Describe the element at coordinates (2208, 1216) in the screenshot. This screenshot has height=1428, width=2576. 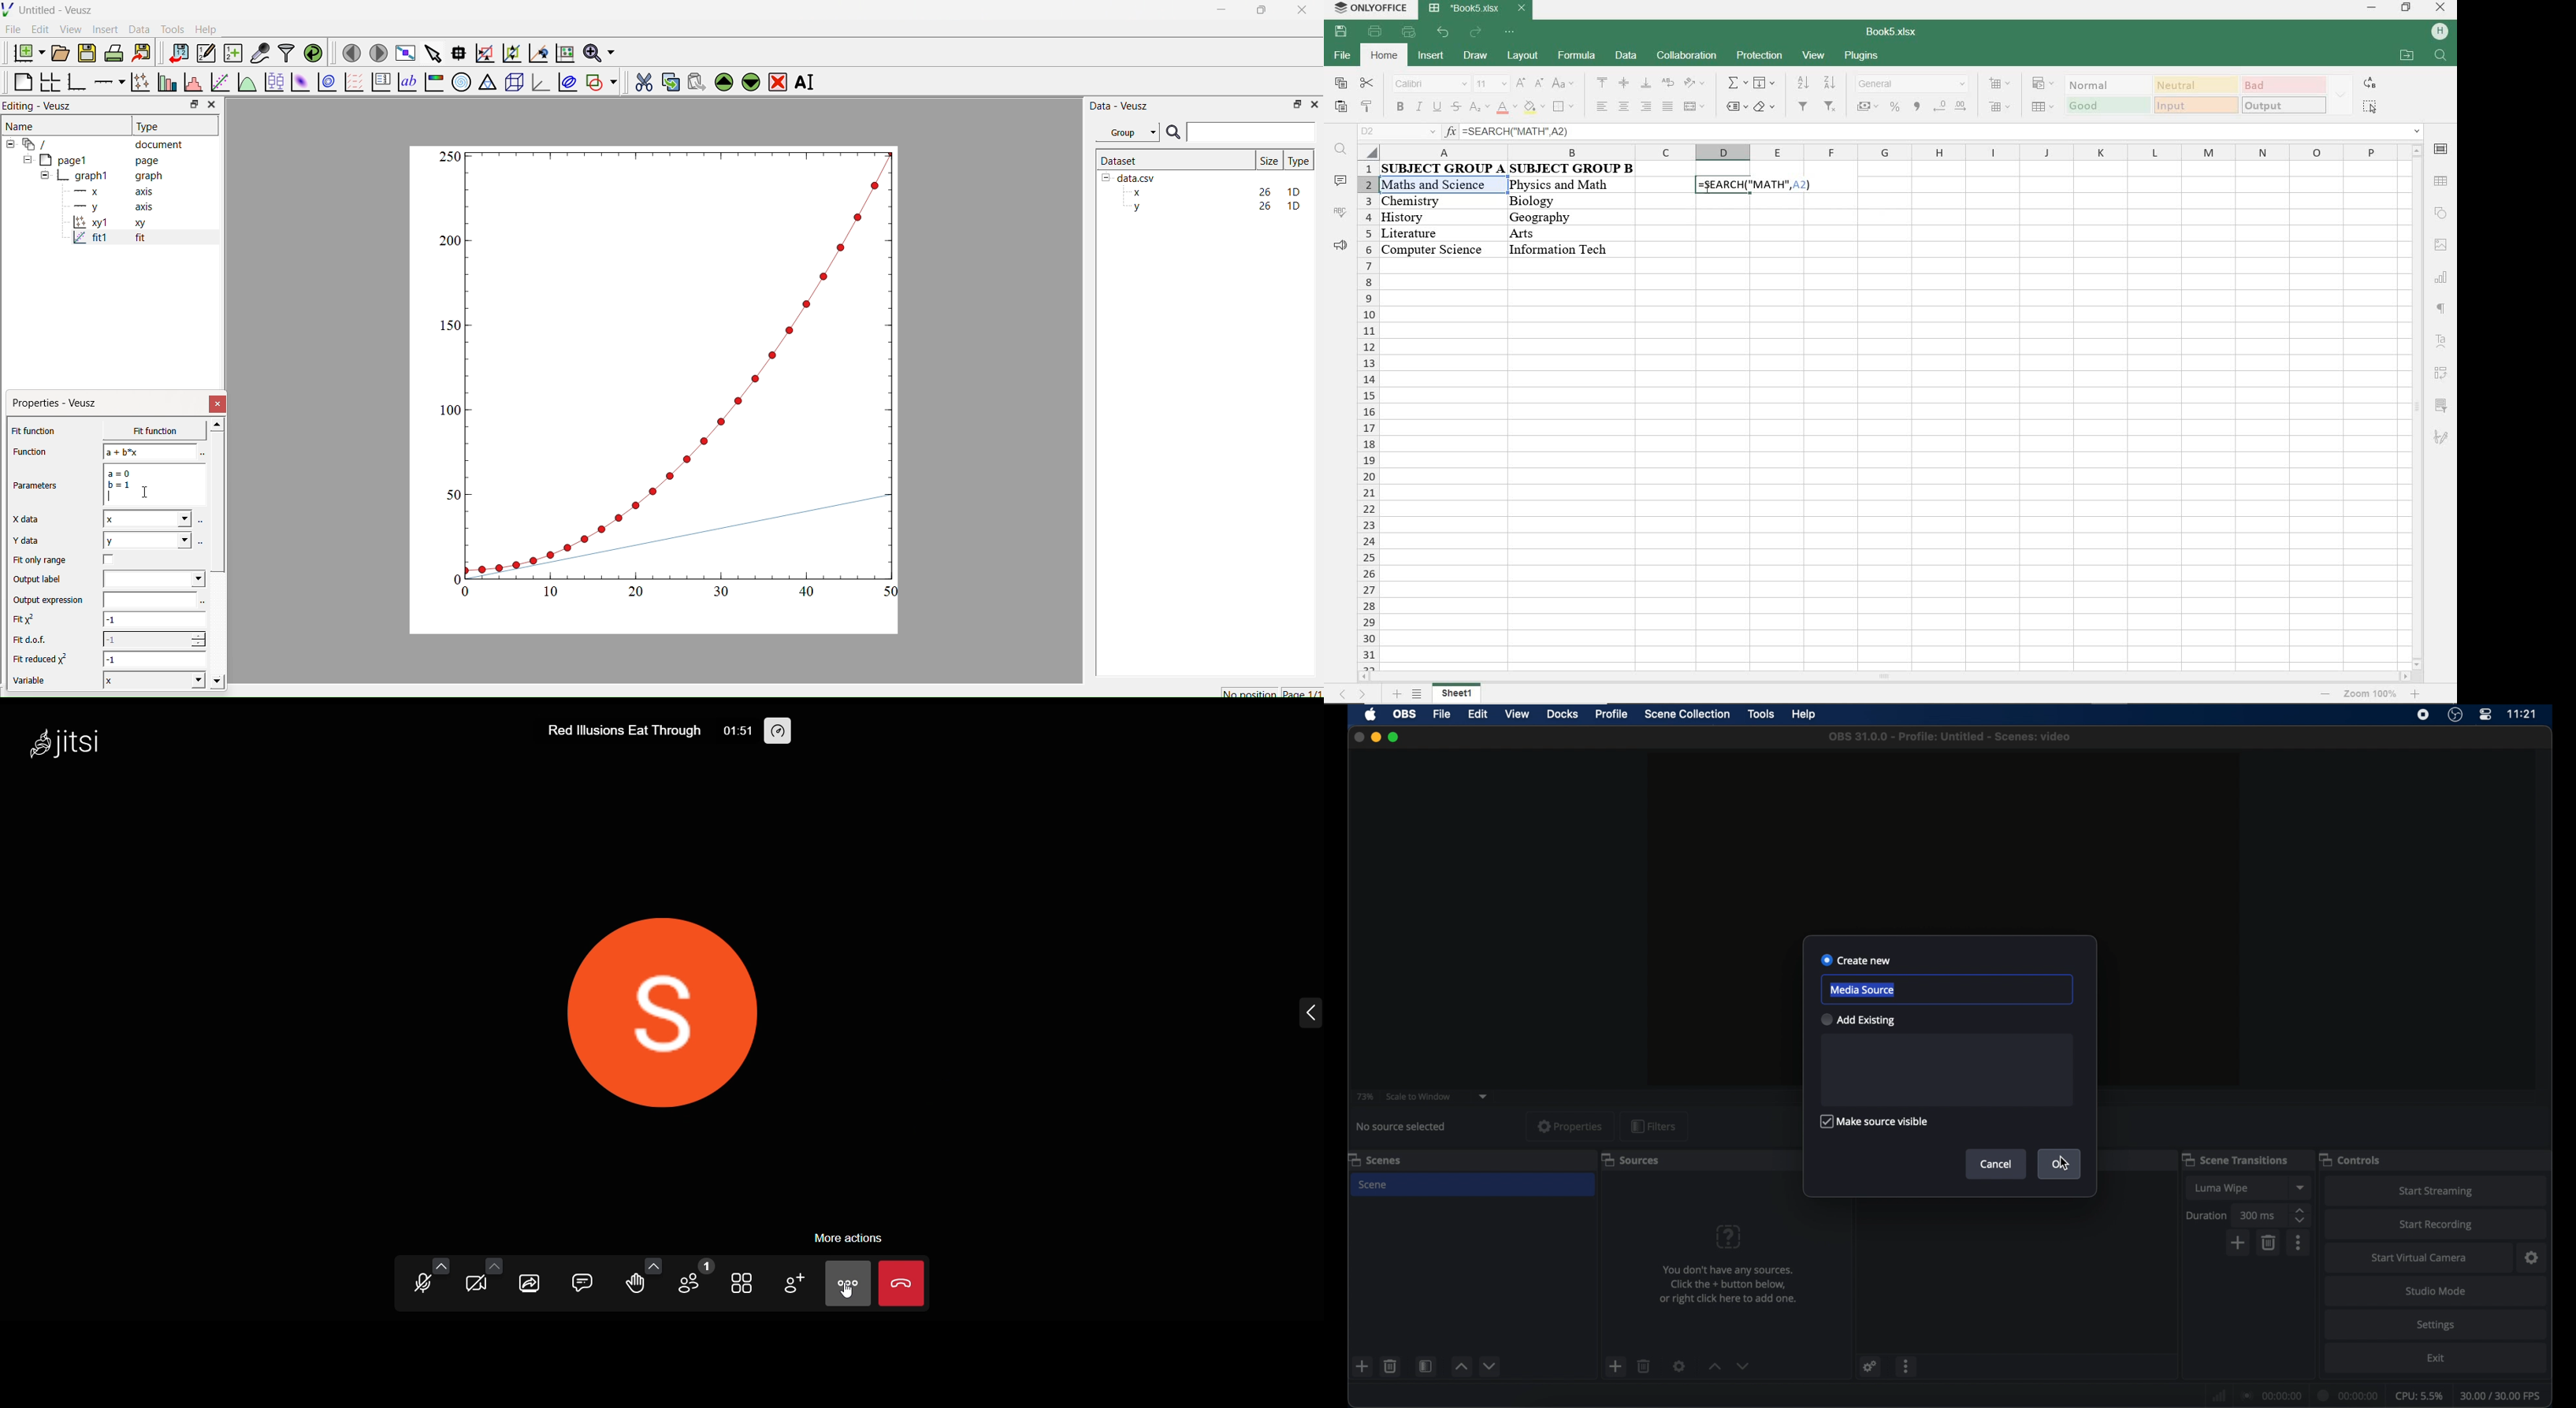
I see `duration` at that location.